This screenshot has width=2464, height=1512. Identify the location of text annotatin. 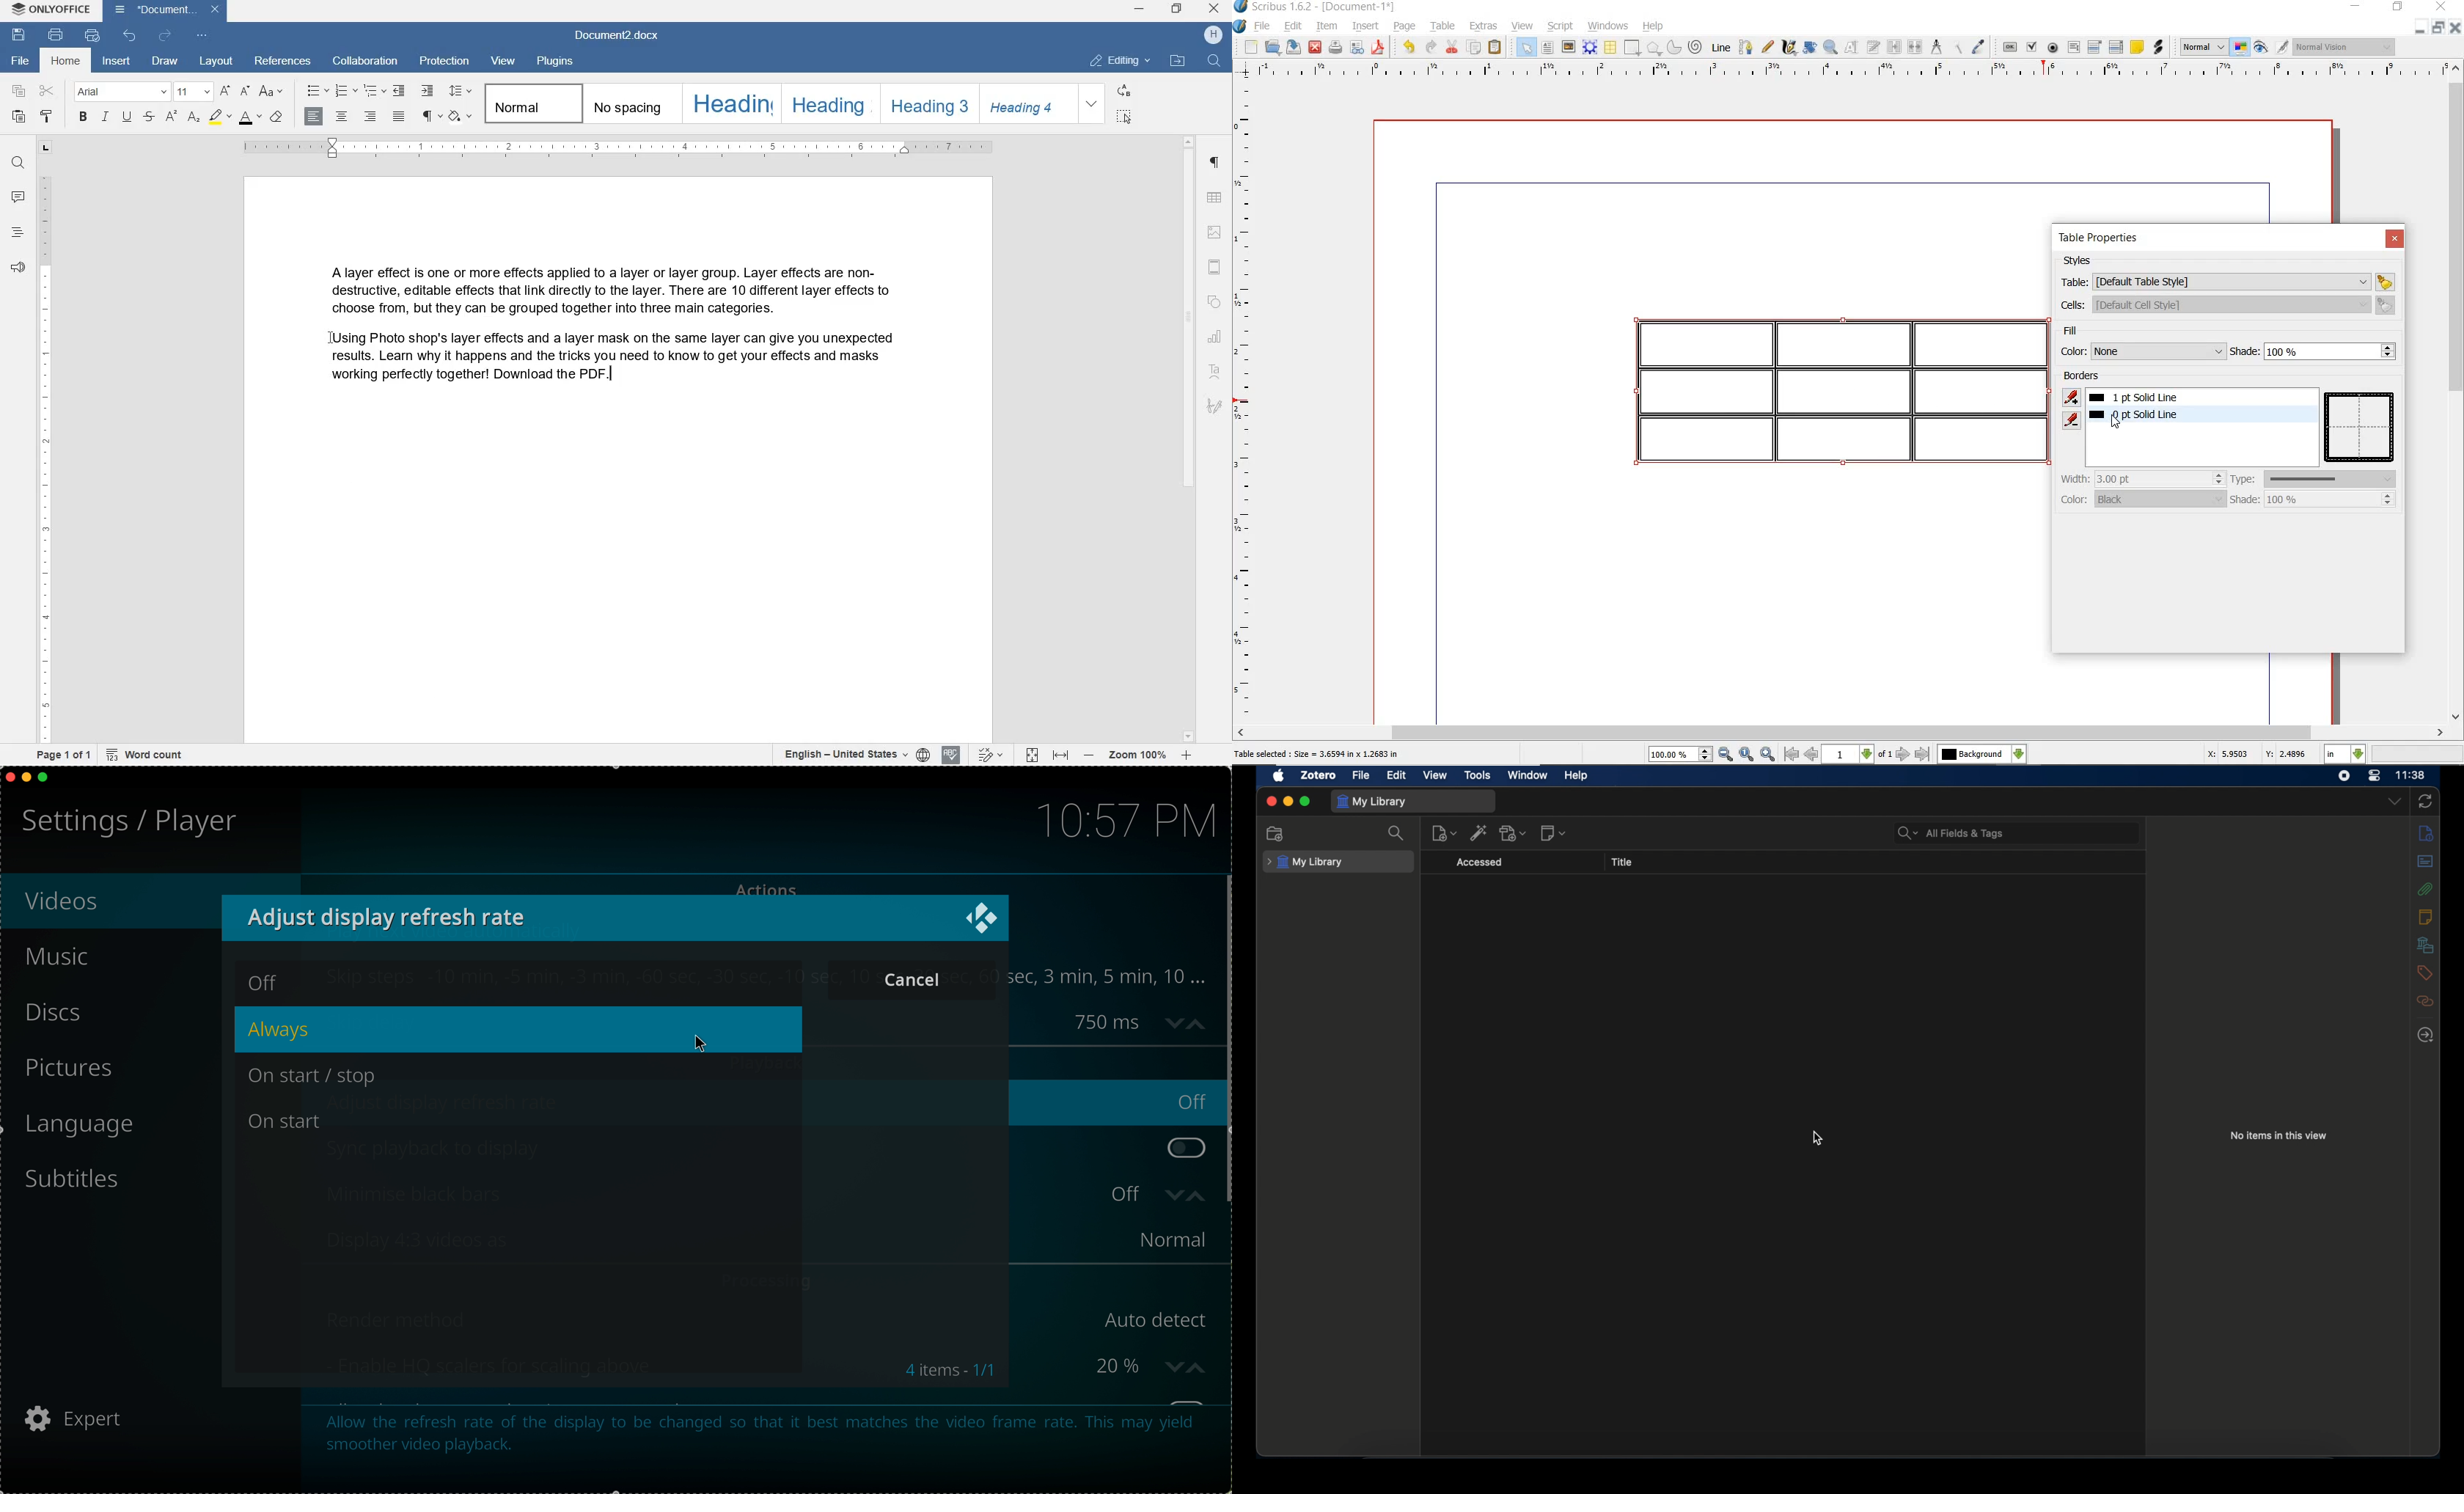
(2137, 46).